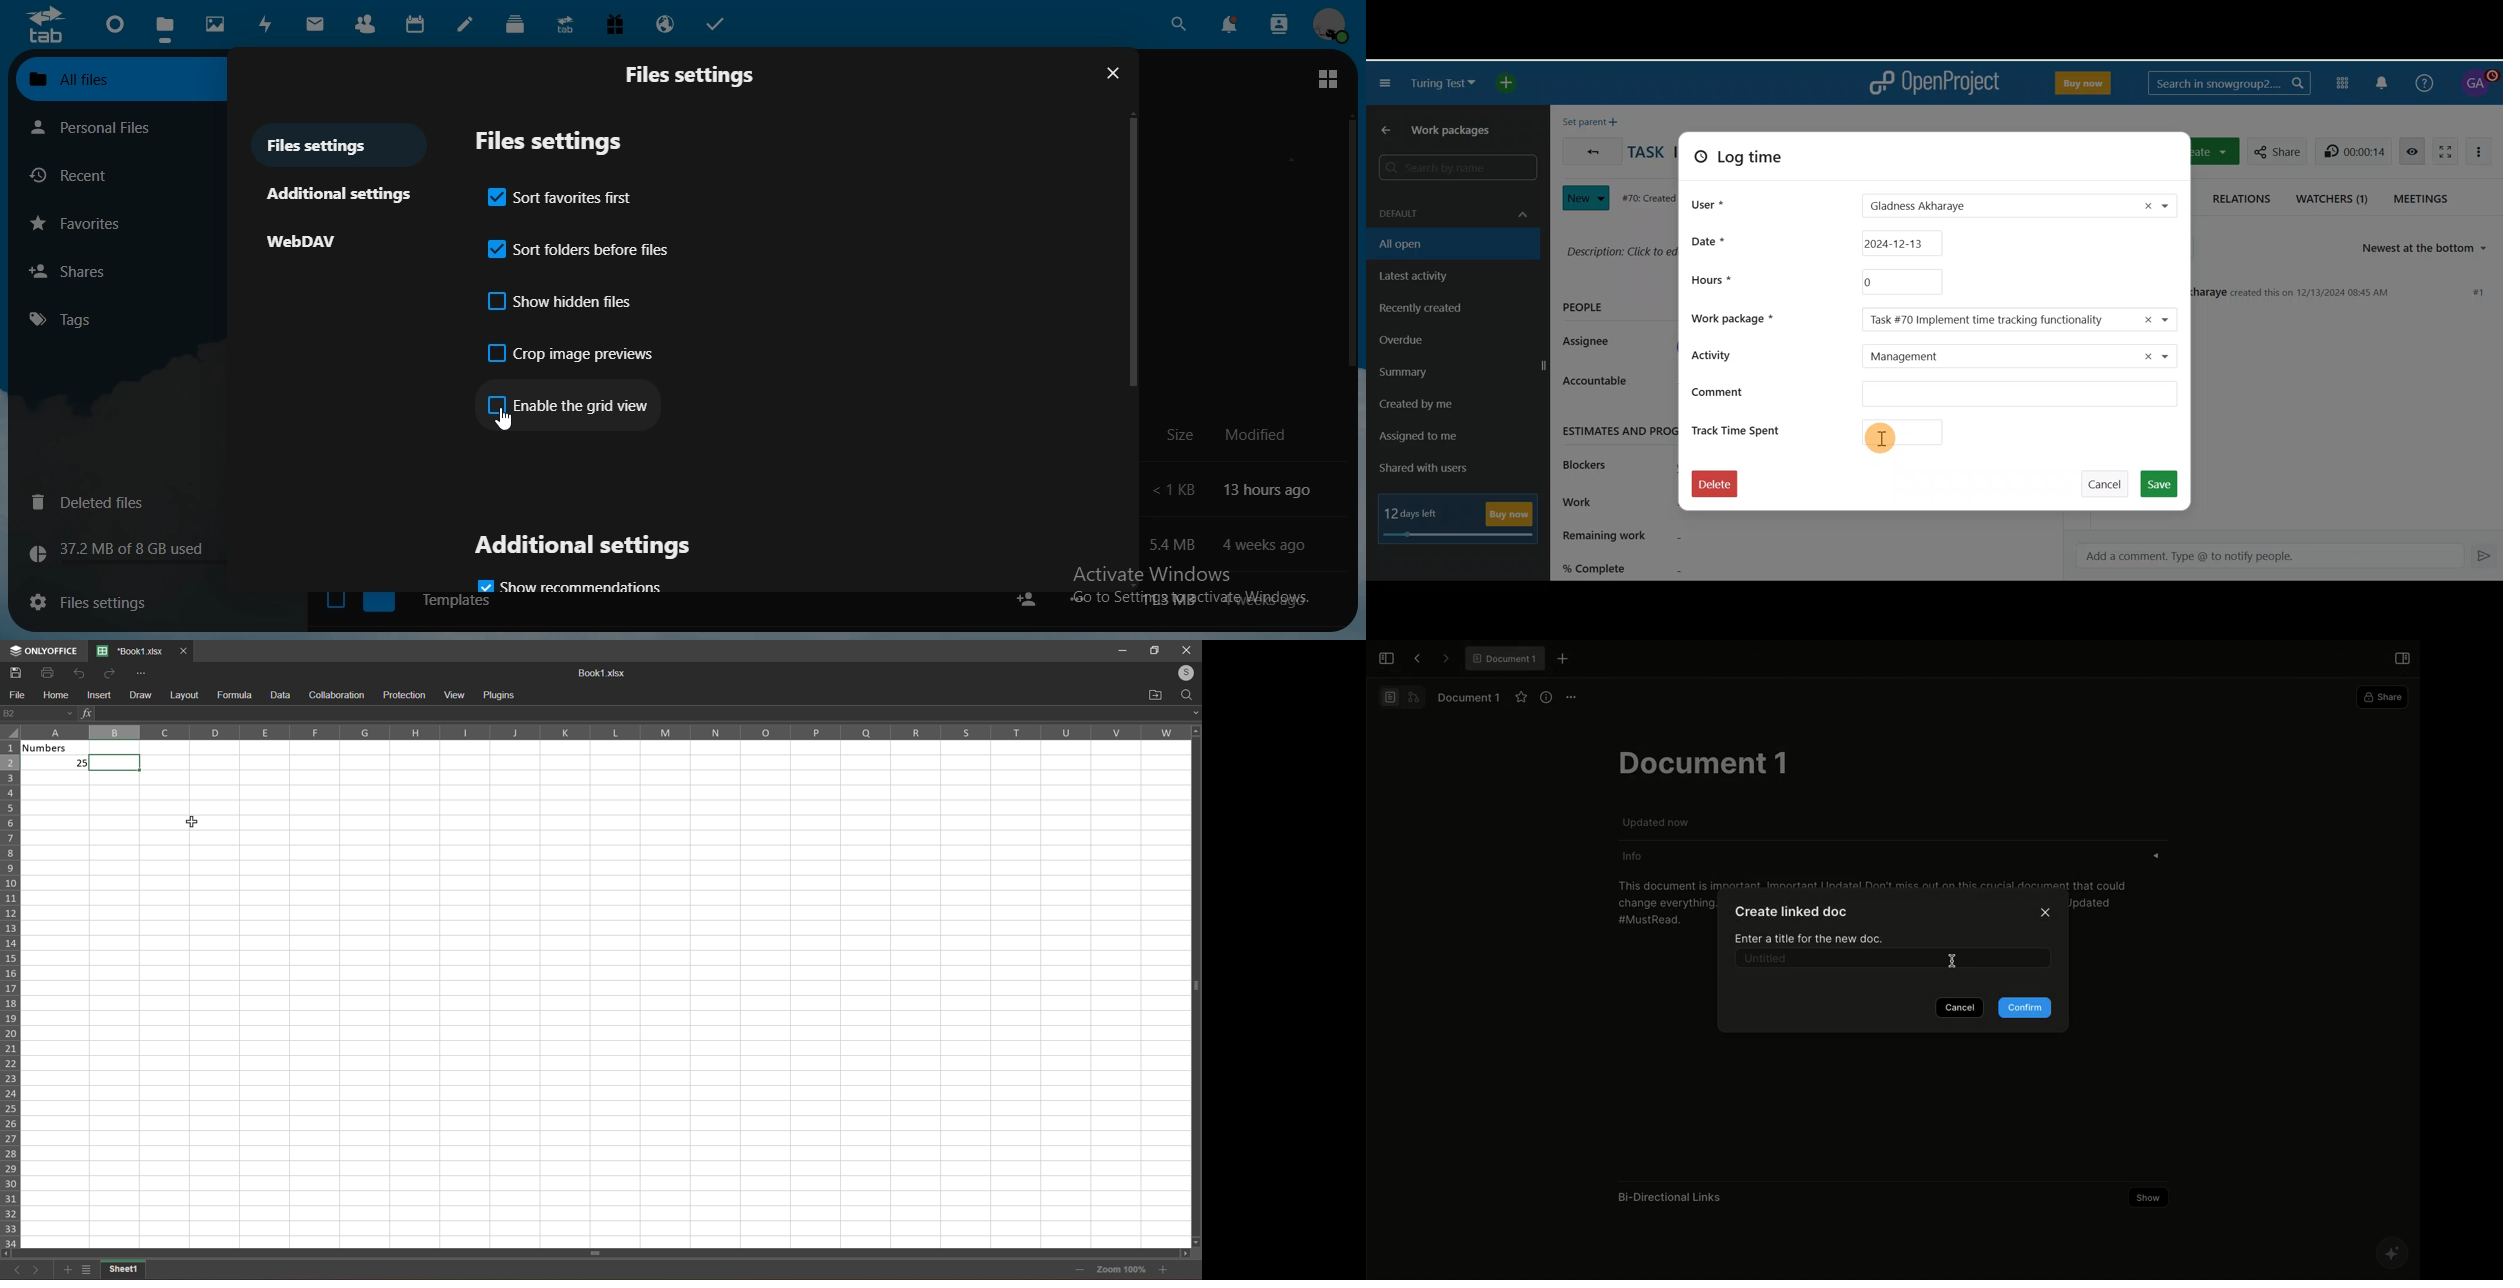  What do you see at coordinates (1451, 207) in the screenshot?
I see `Default` at bounding box center [1451, 207].